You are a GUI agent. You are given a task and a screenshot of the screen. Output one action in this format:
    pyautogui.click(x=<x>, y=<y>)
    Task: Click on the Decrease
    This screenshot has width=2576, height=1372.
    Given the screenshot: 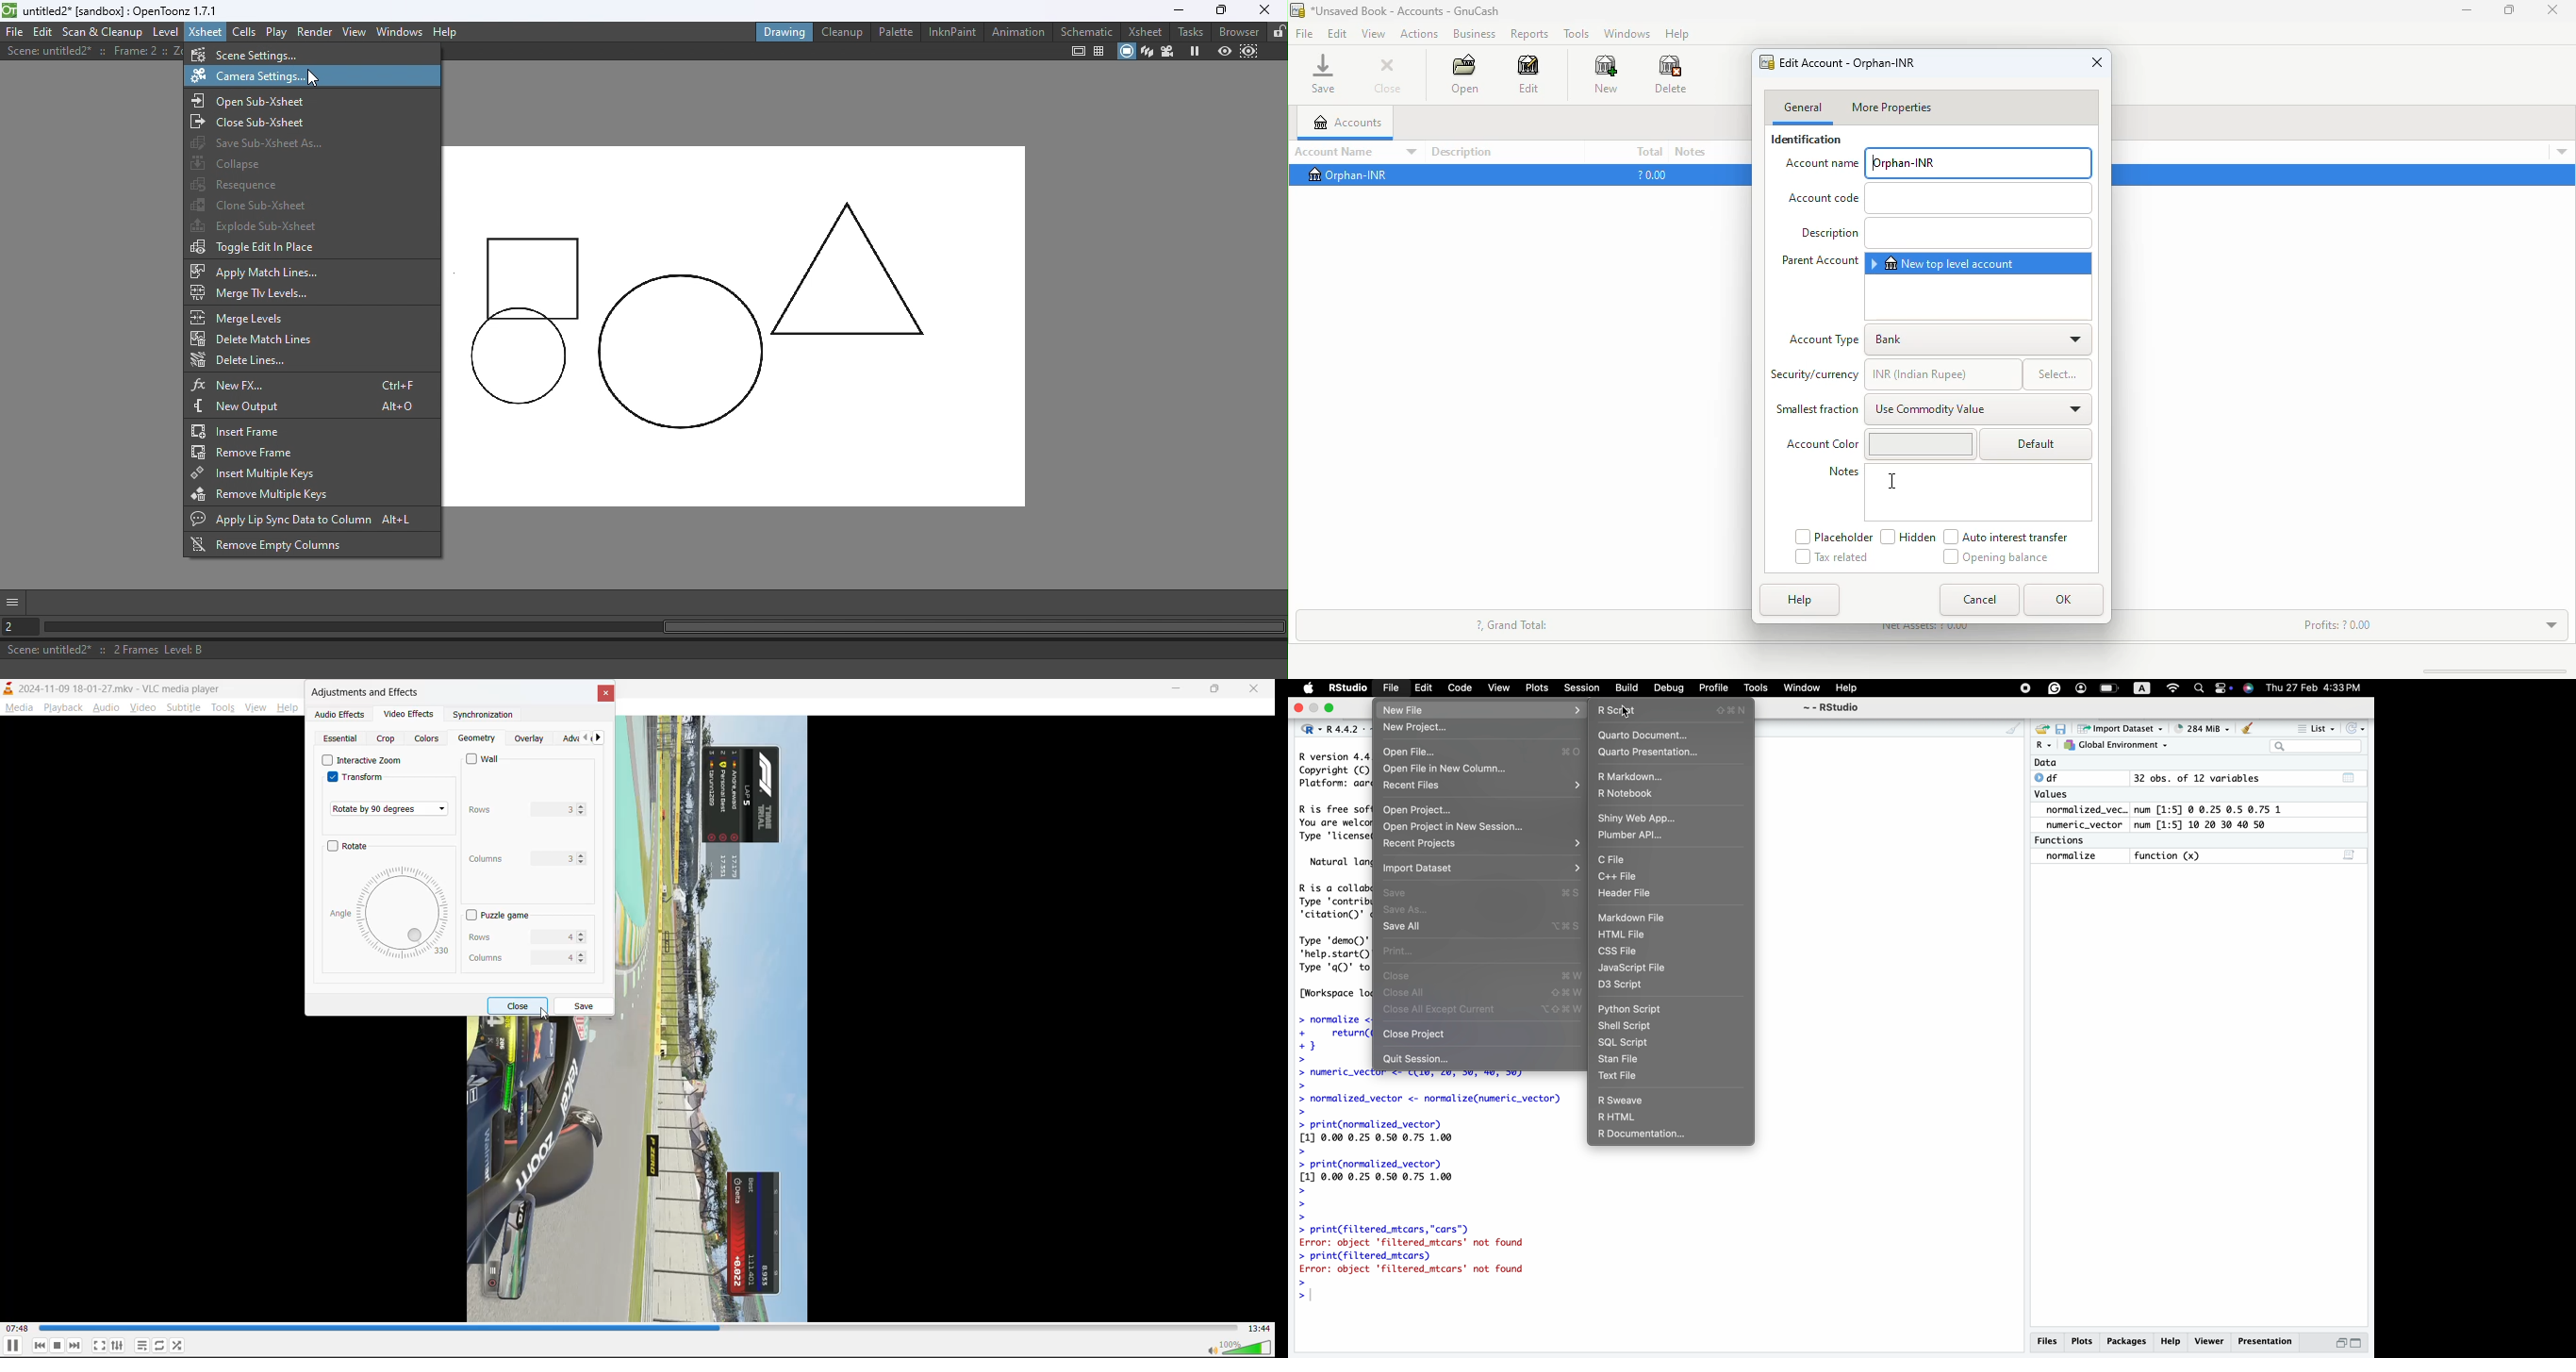 What is the action you would take?
    pyautogui.click(x=585, y=942)
    